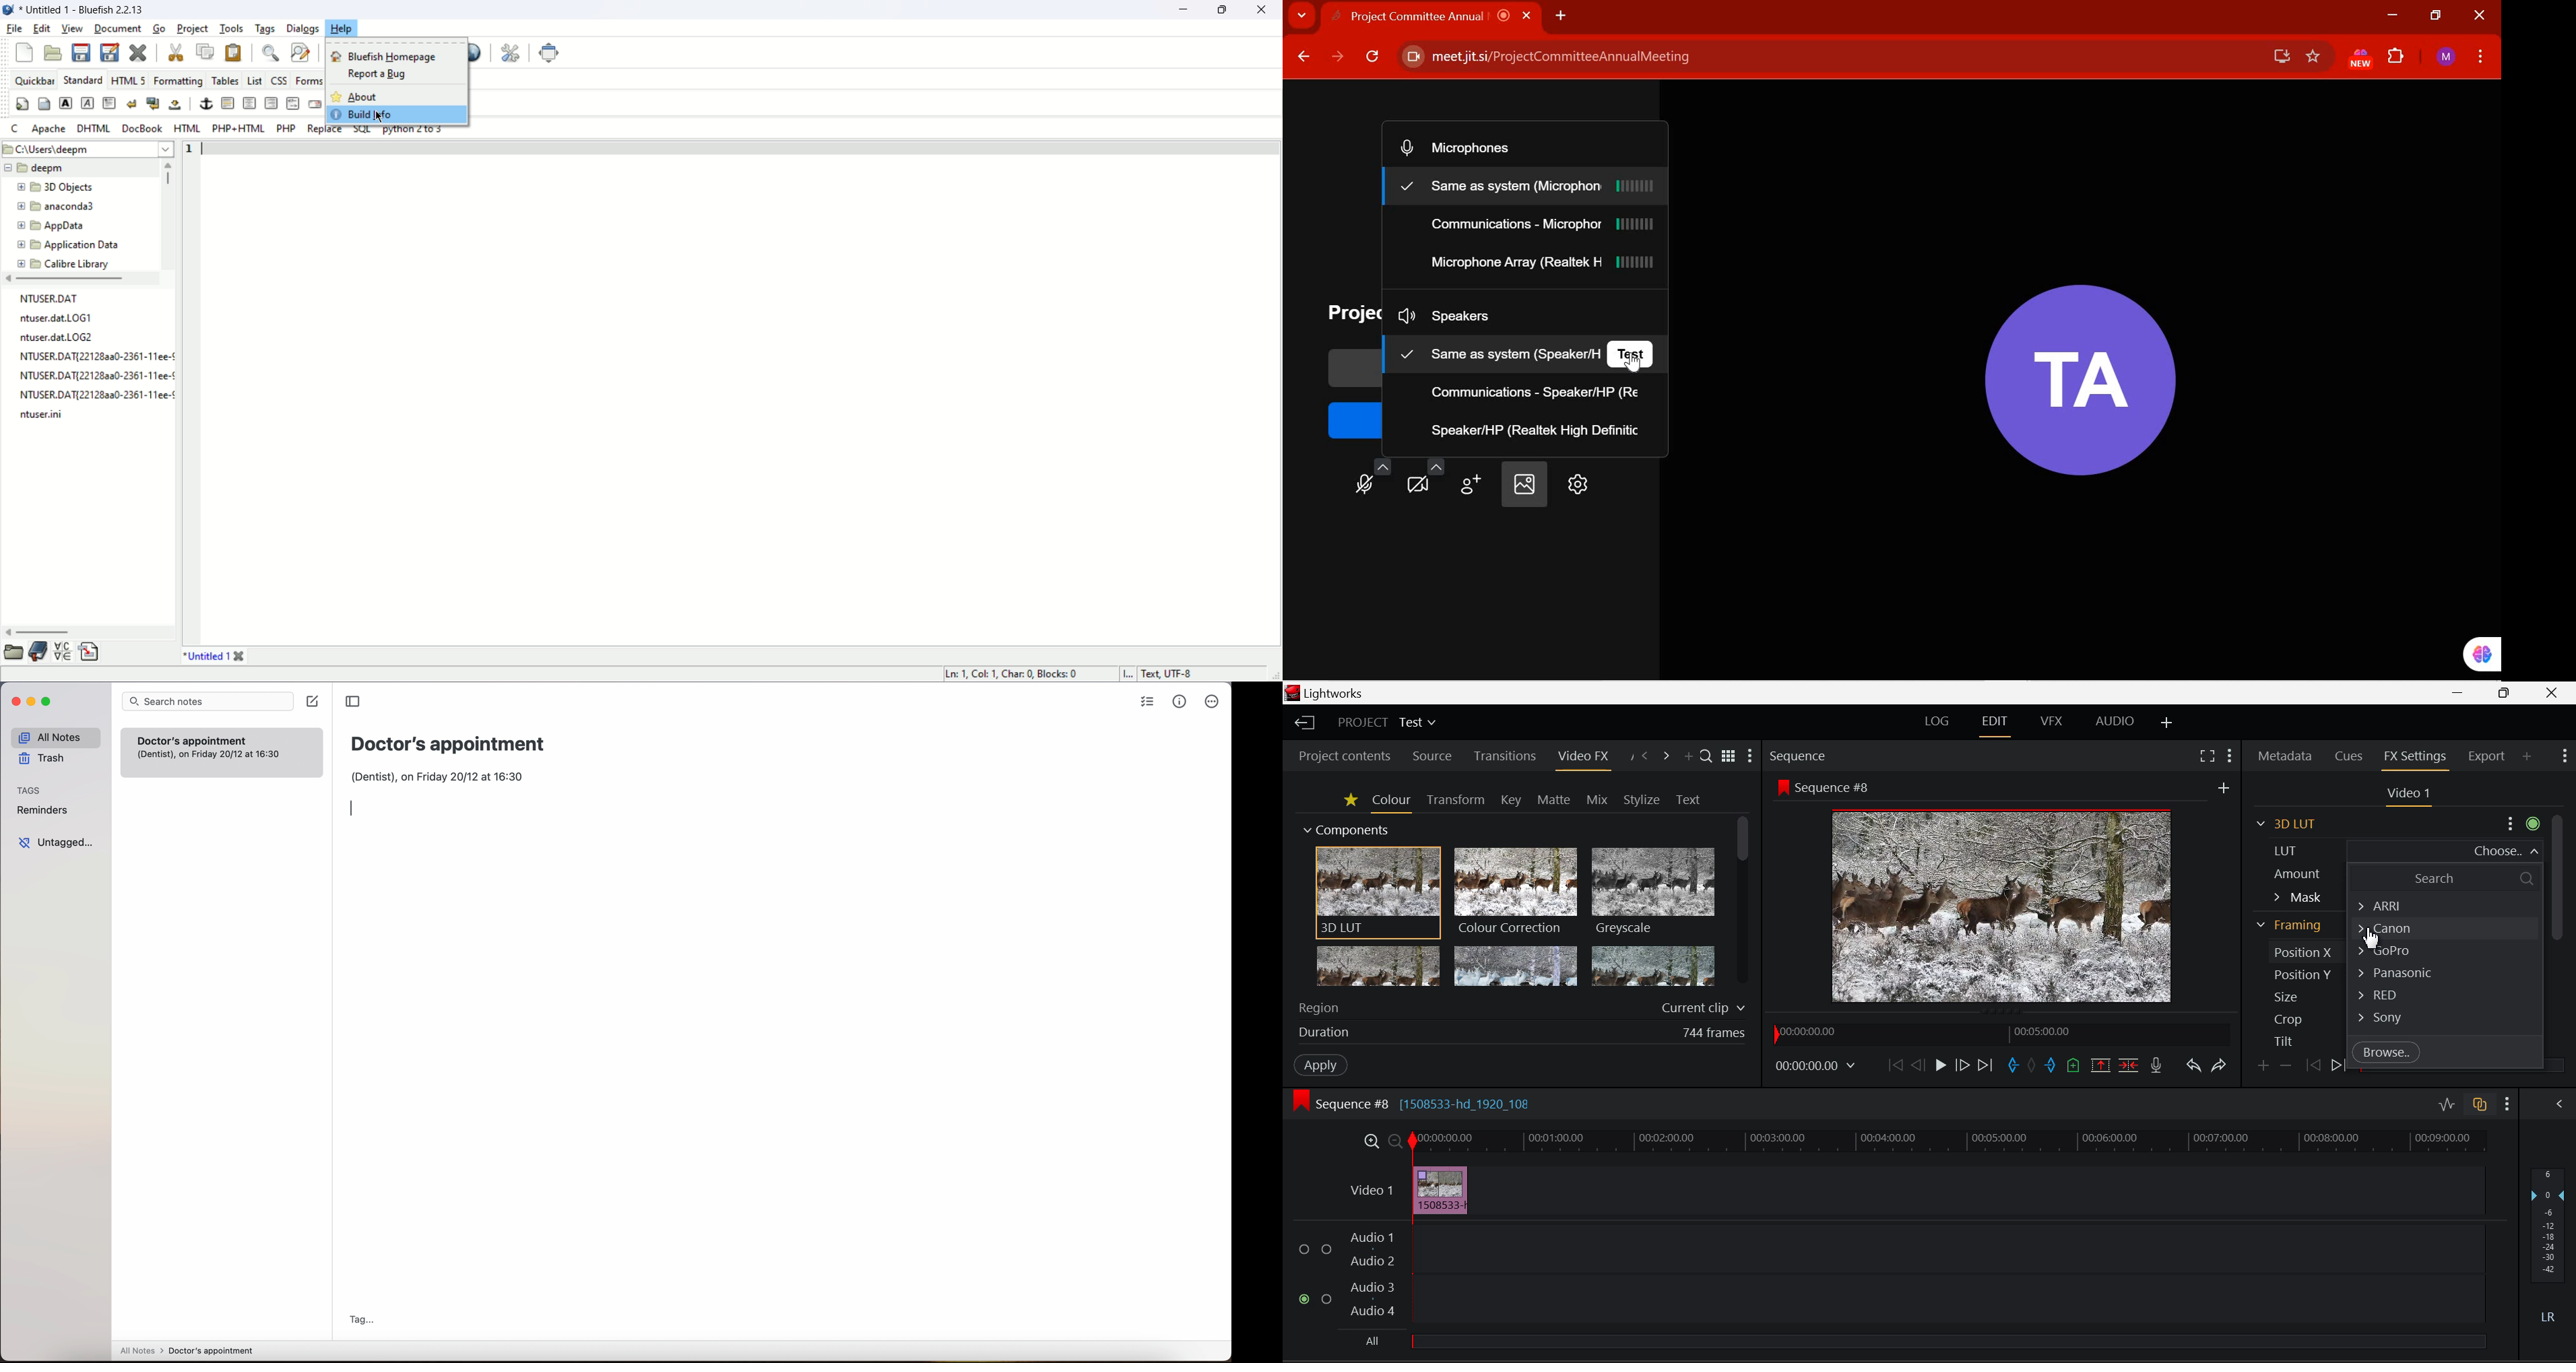 This screenshot has height=1372, width=2576. I want to click on tools, so click(231, 29).